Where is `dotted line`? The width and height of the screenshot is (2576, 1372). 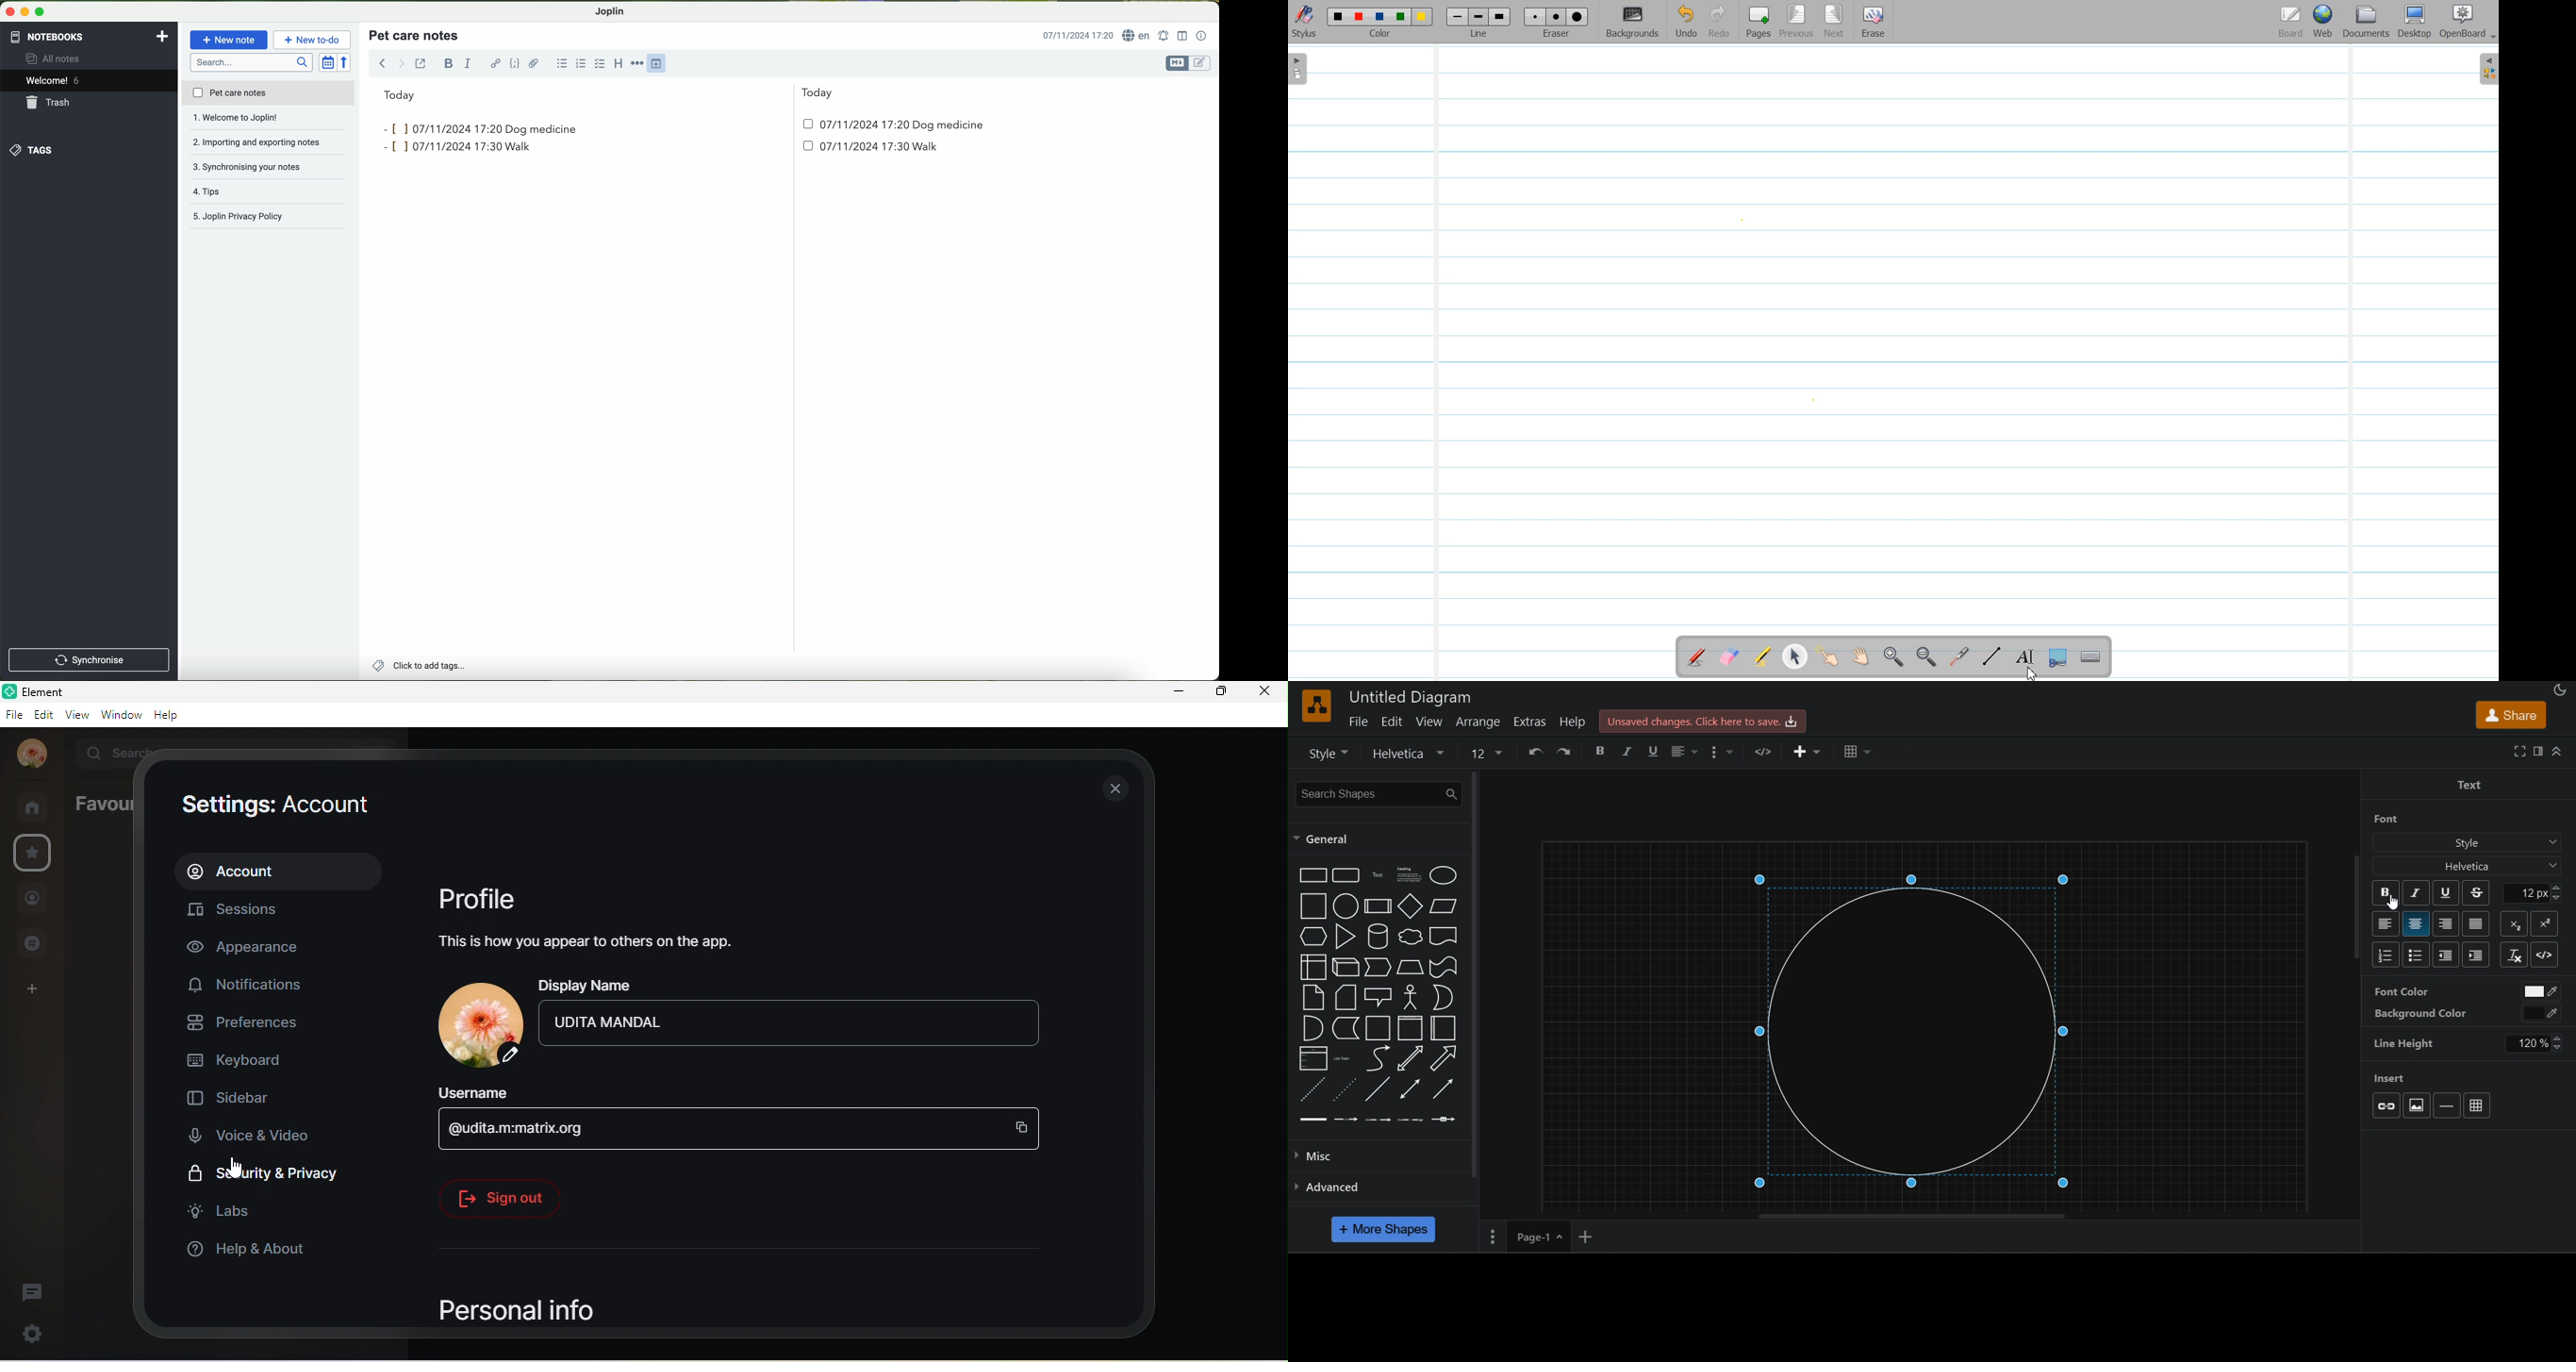 dotted line is located at coordinates (1347, 1091).